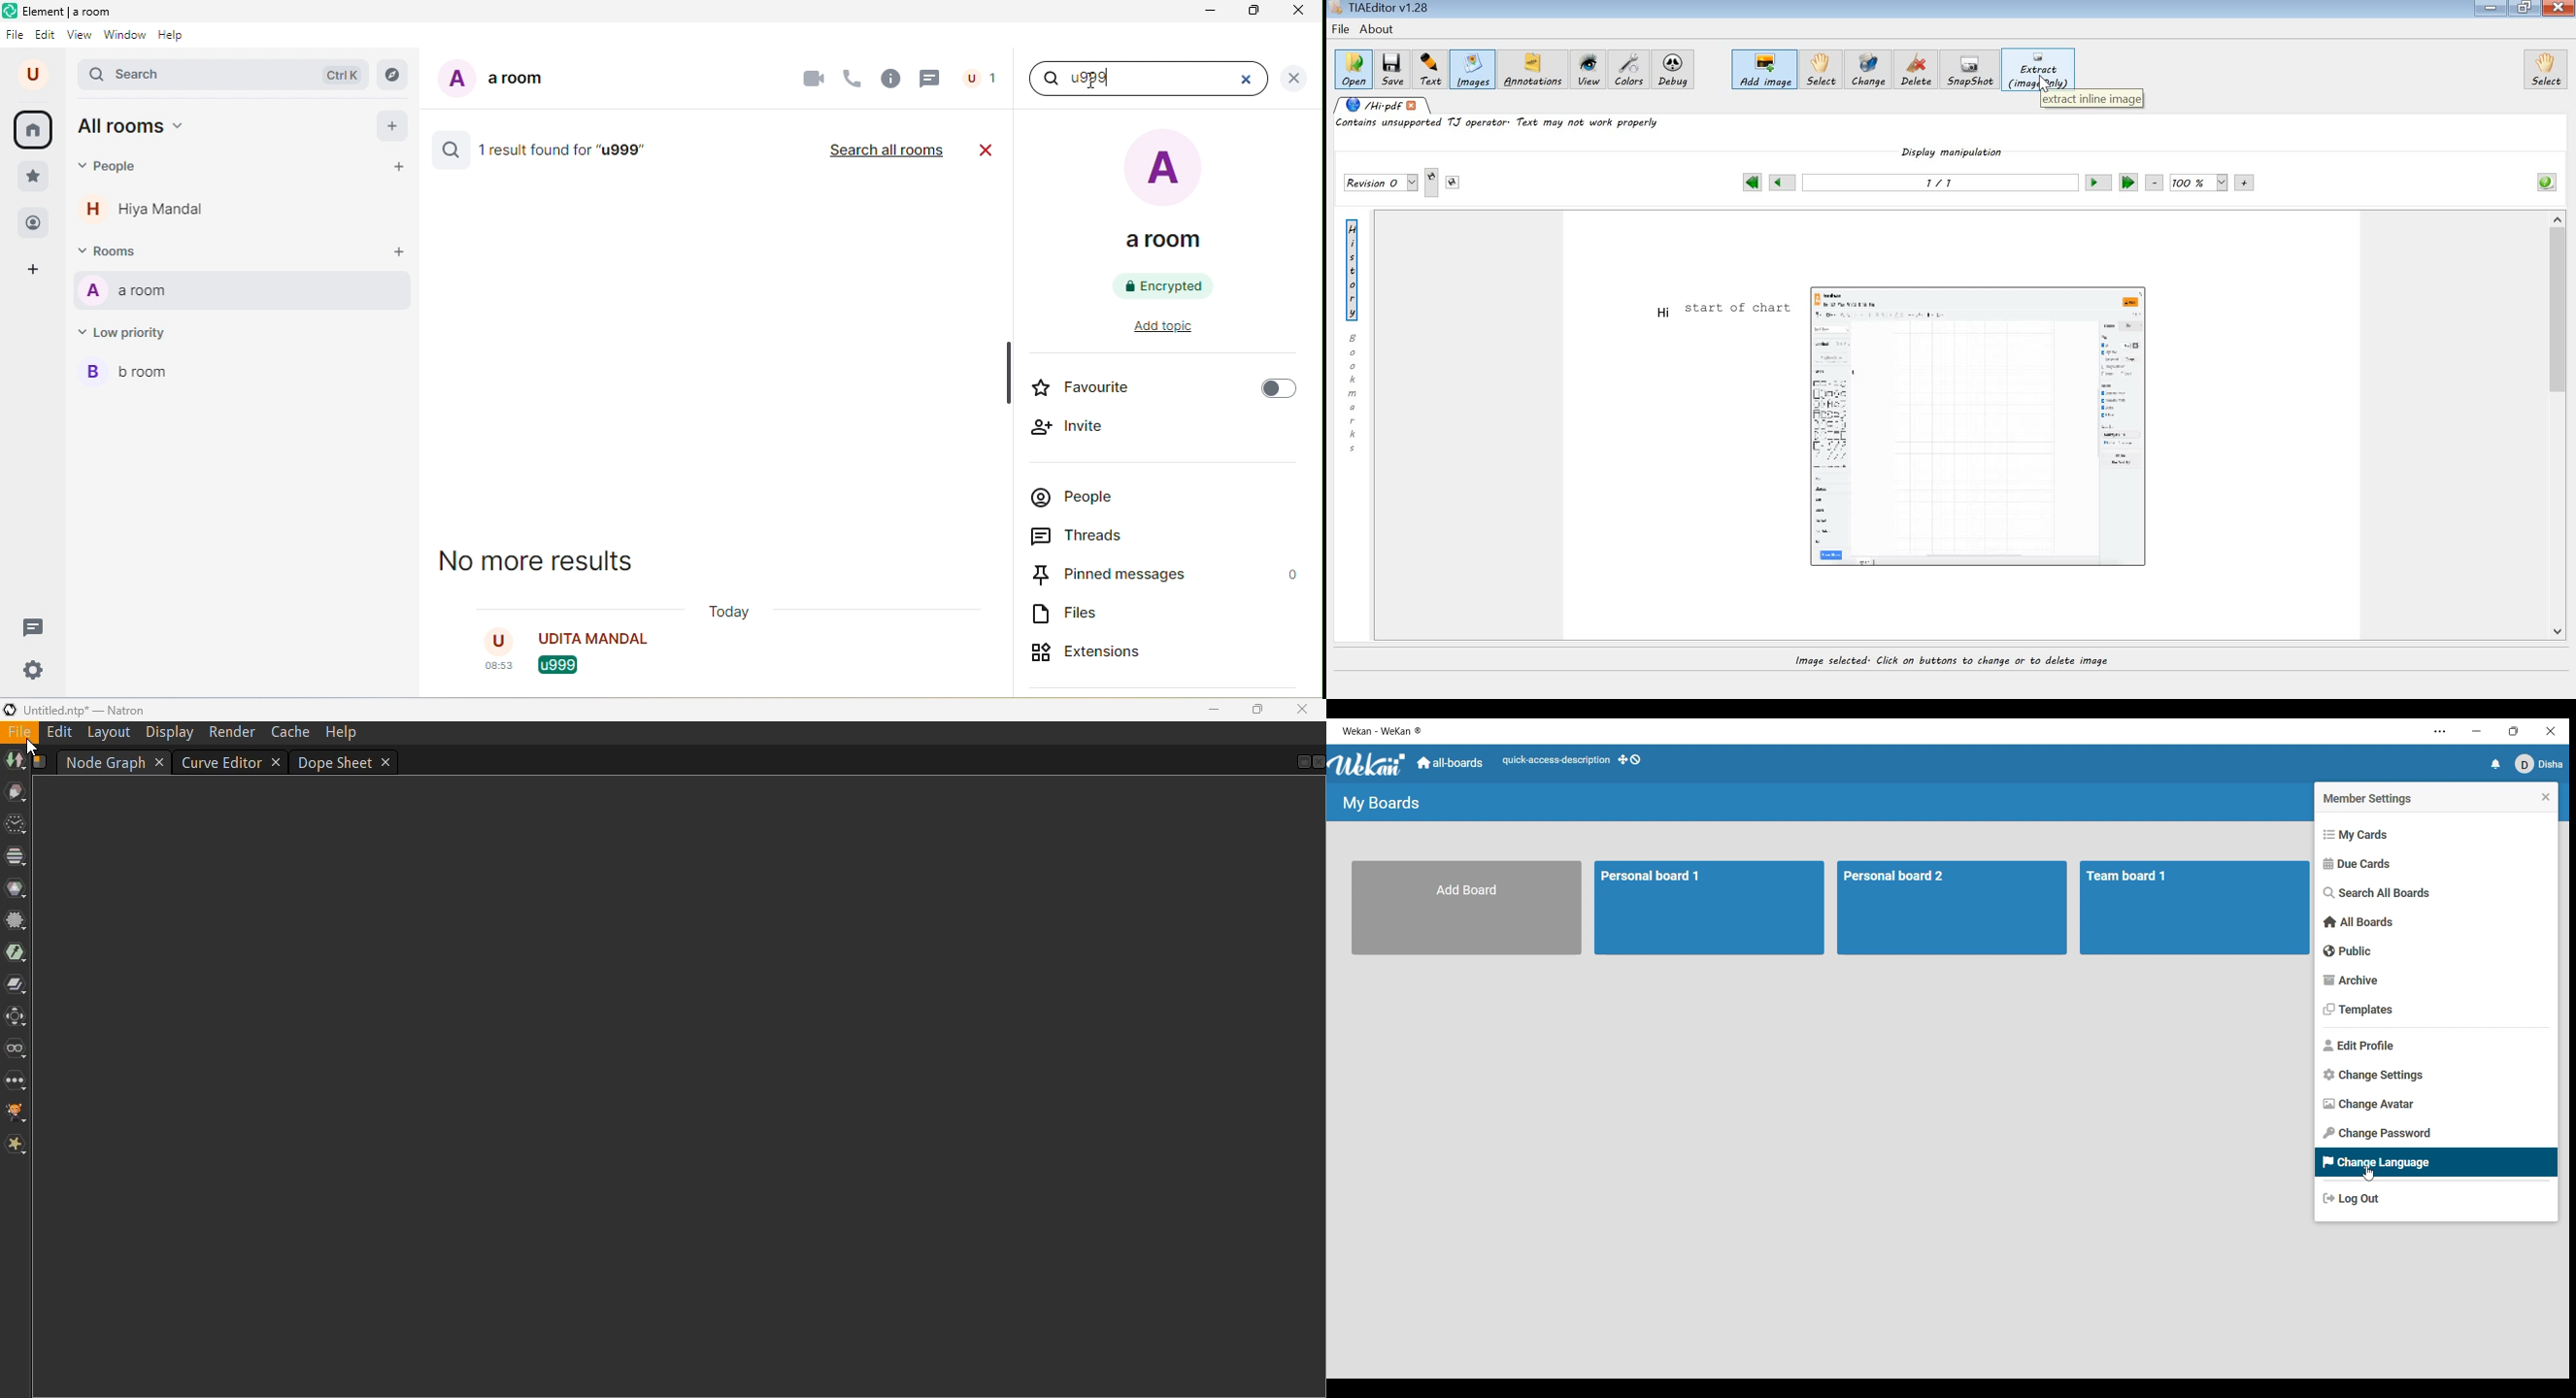 The height and width of the screenshot is (1400, 2576). What do you see at coordinates (1125, 80) in the screenshot?
I see `Search for a specific message in a room using the search bar appear` at bounding box center [1125, 80].